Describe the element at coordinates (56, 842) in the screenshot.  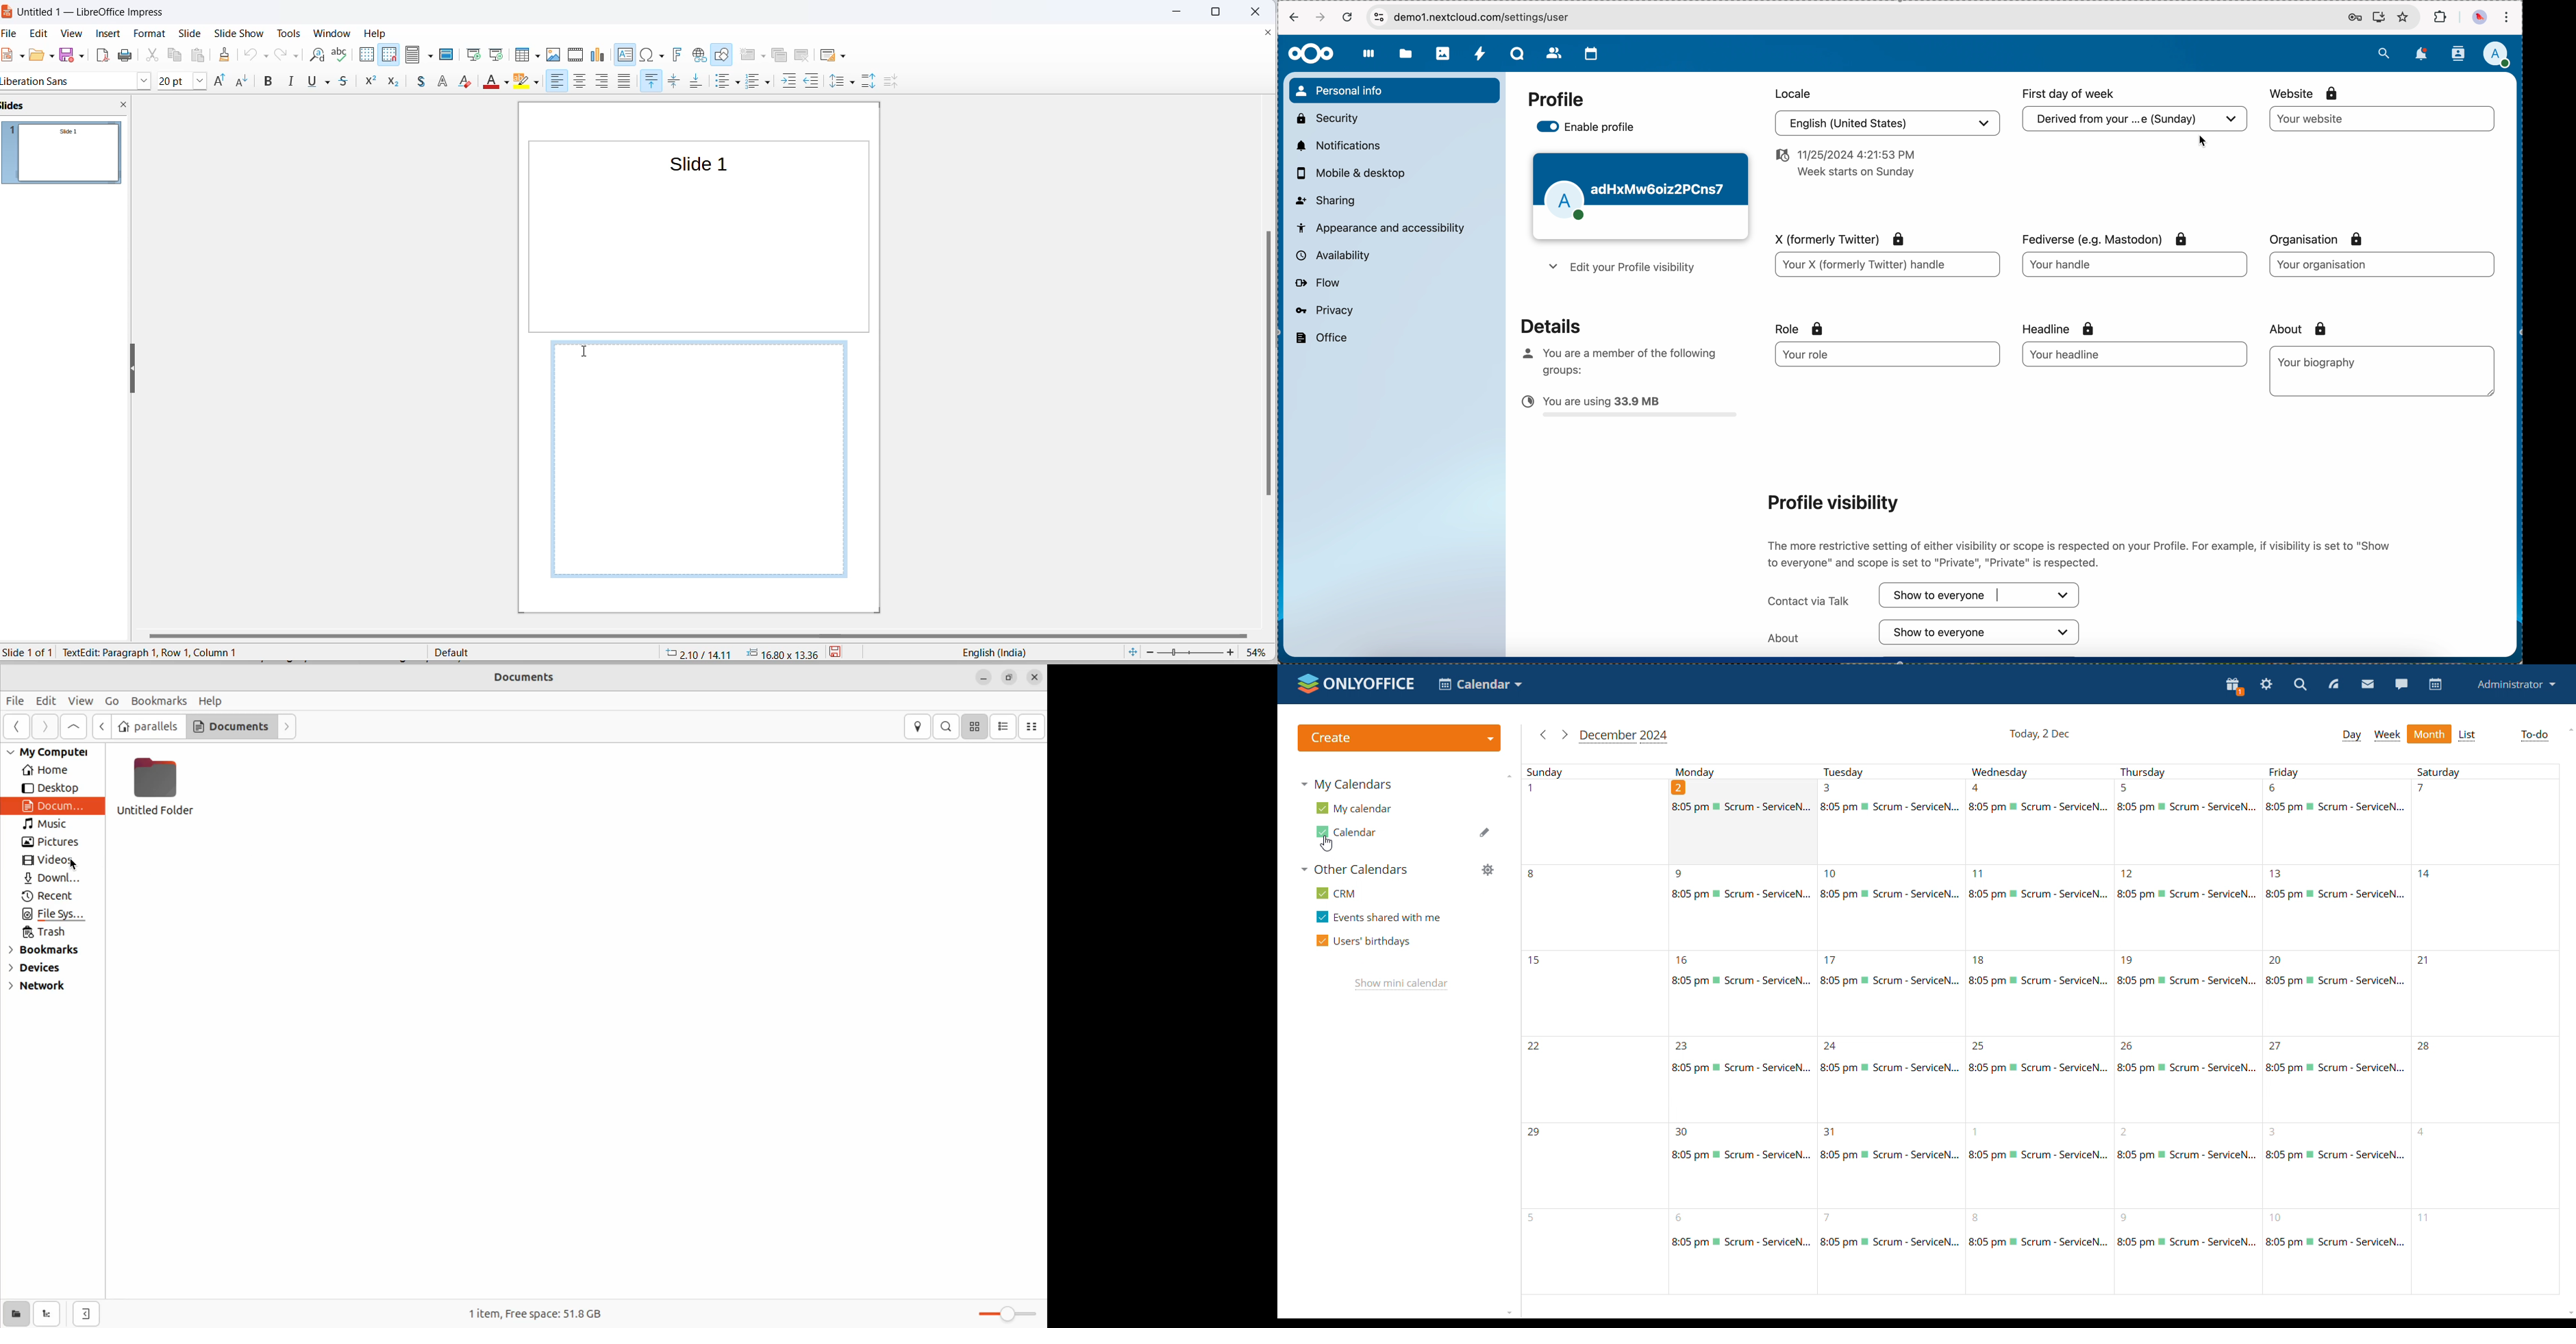
I see `Pictures` at that location.